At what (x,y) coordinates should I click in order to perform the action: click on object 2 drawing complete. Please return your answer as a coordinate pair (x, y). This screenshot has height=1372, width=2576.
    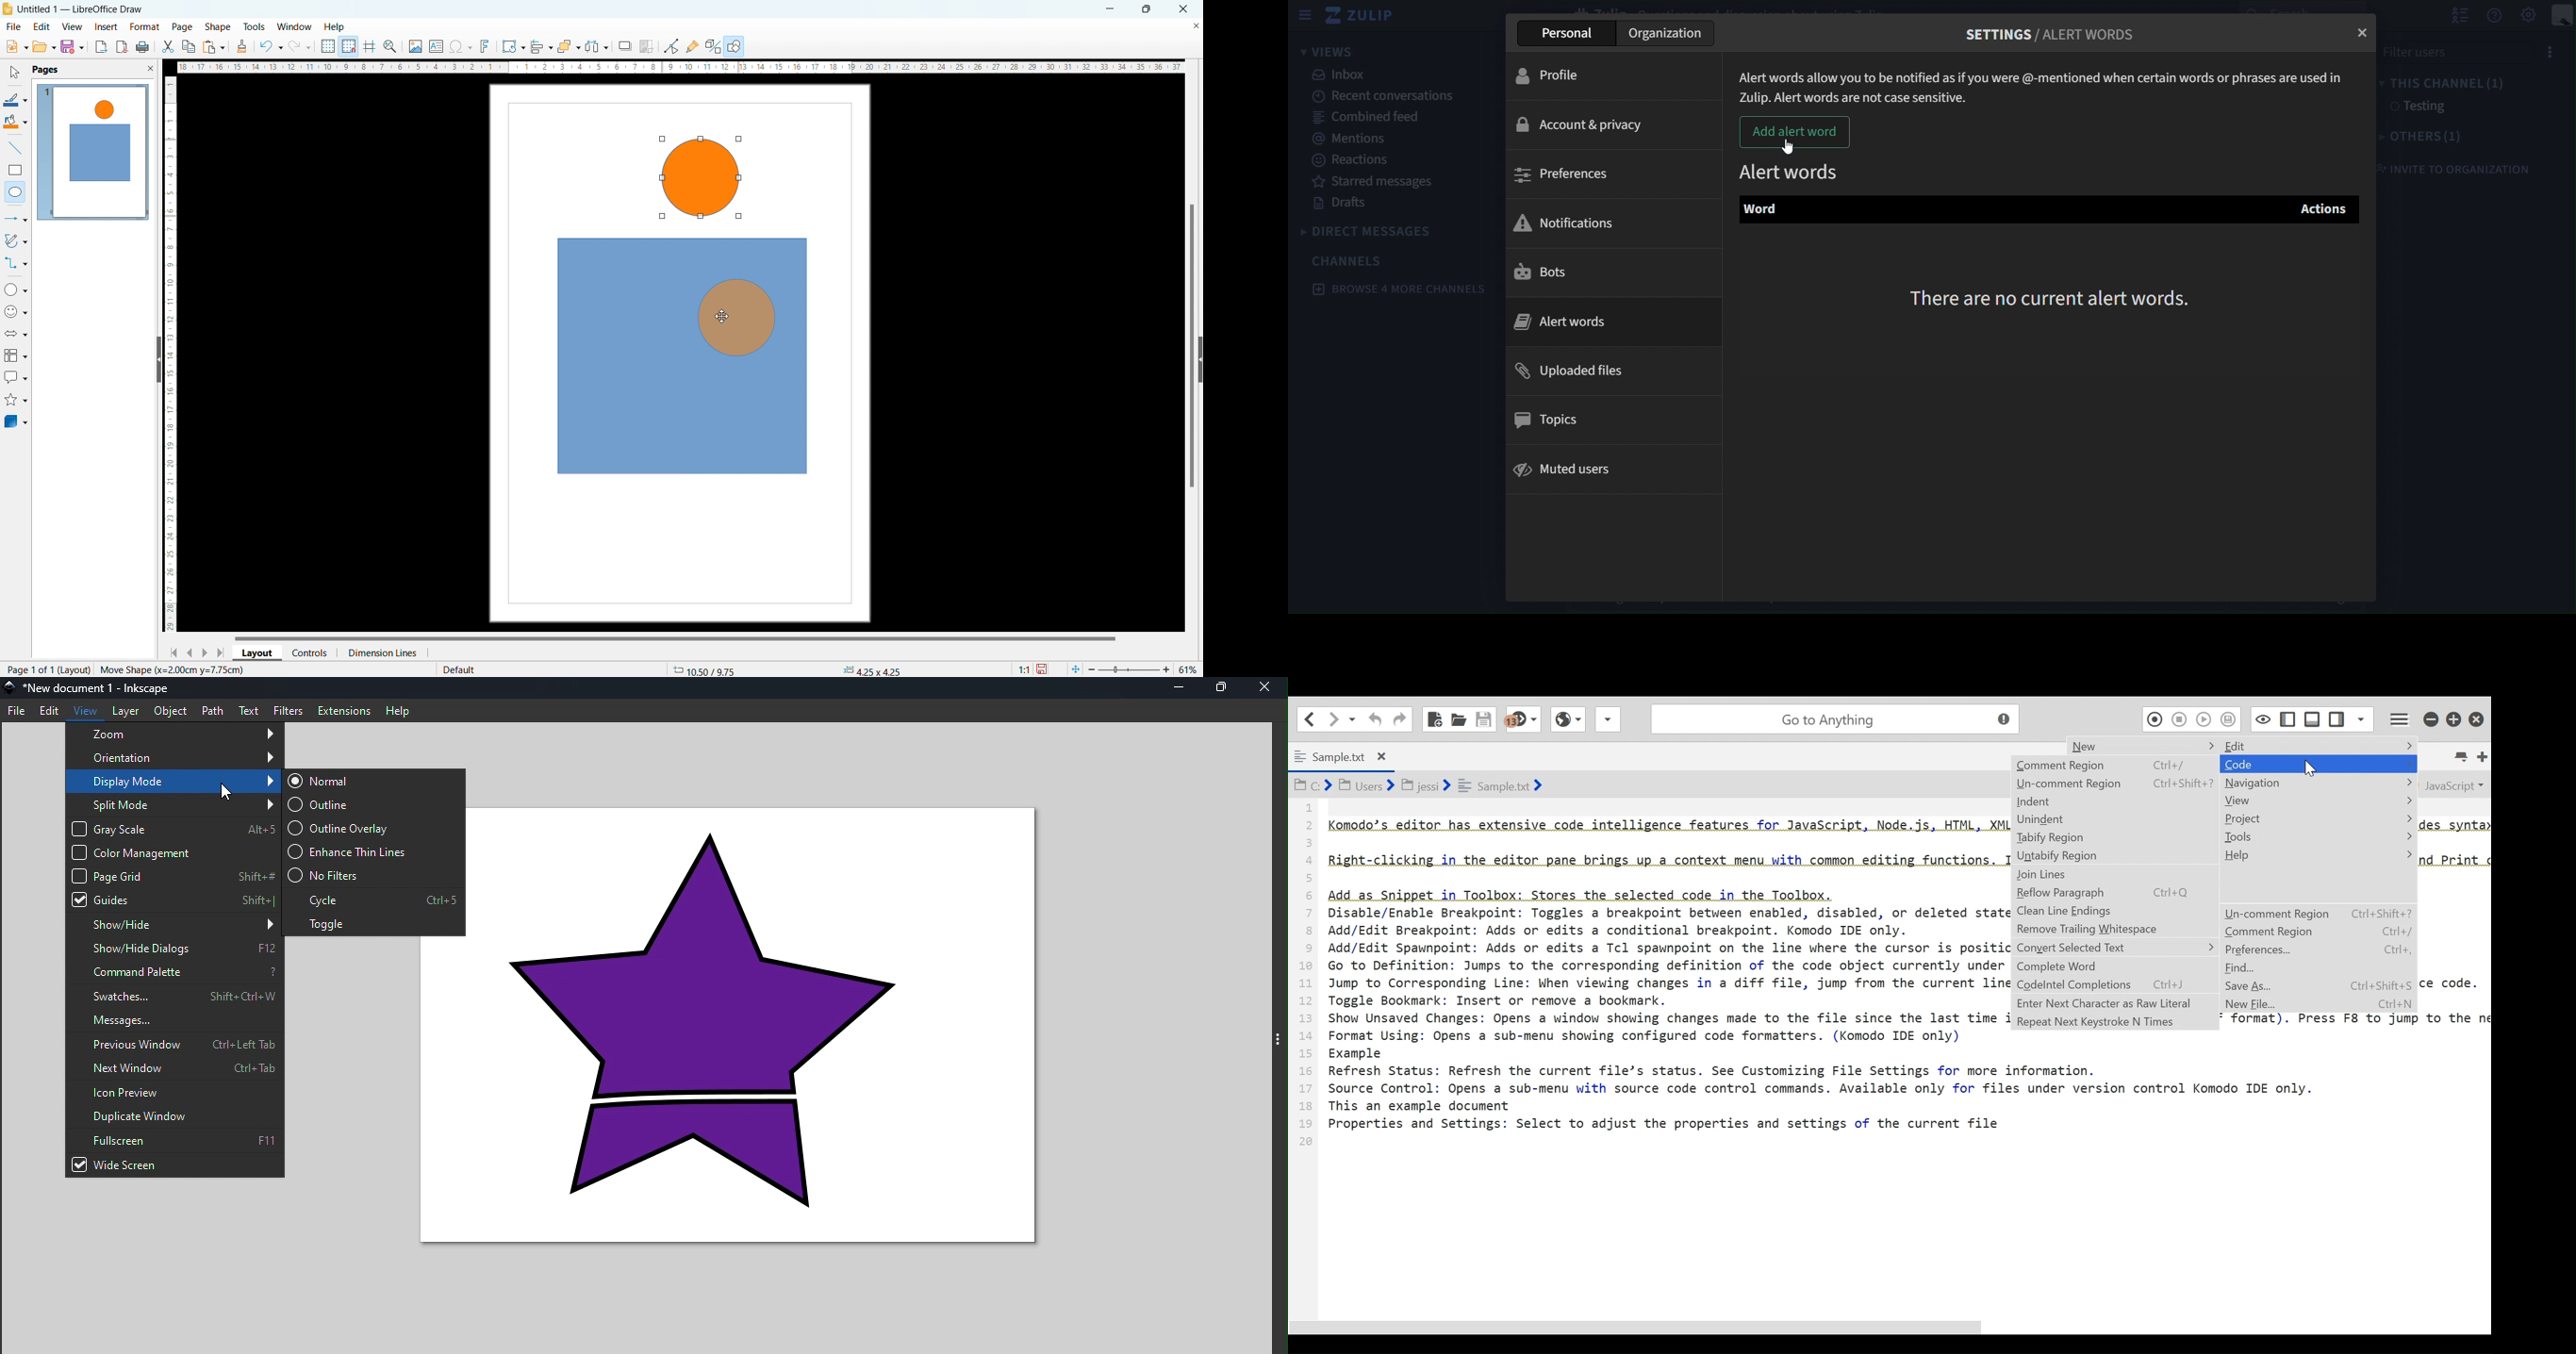
    Looking at the image, I should click on (699, 179).